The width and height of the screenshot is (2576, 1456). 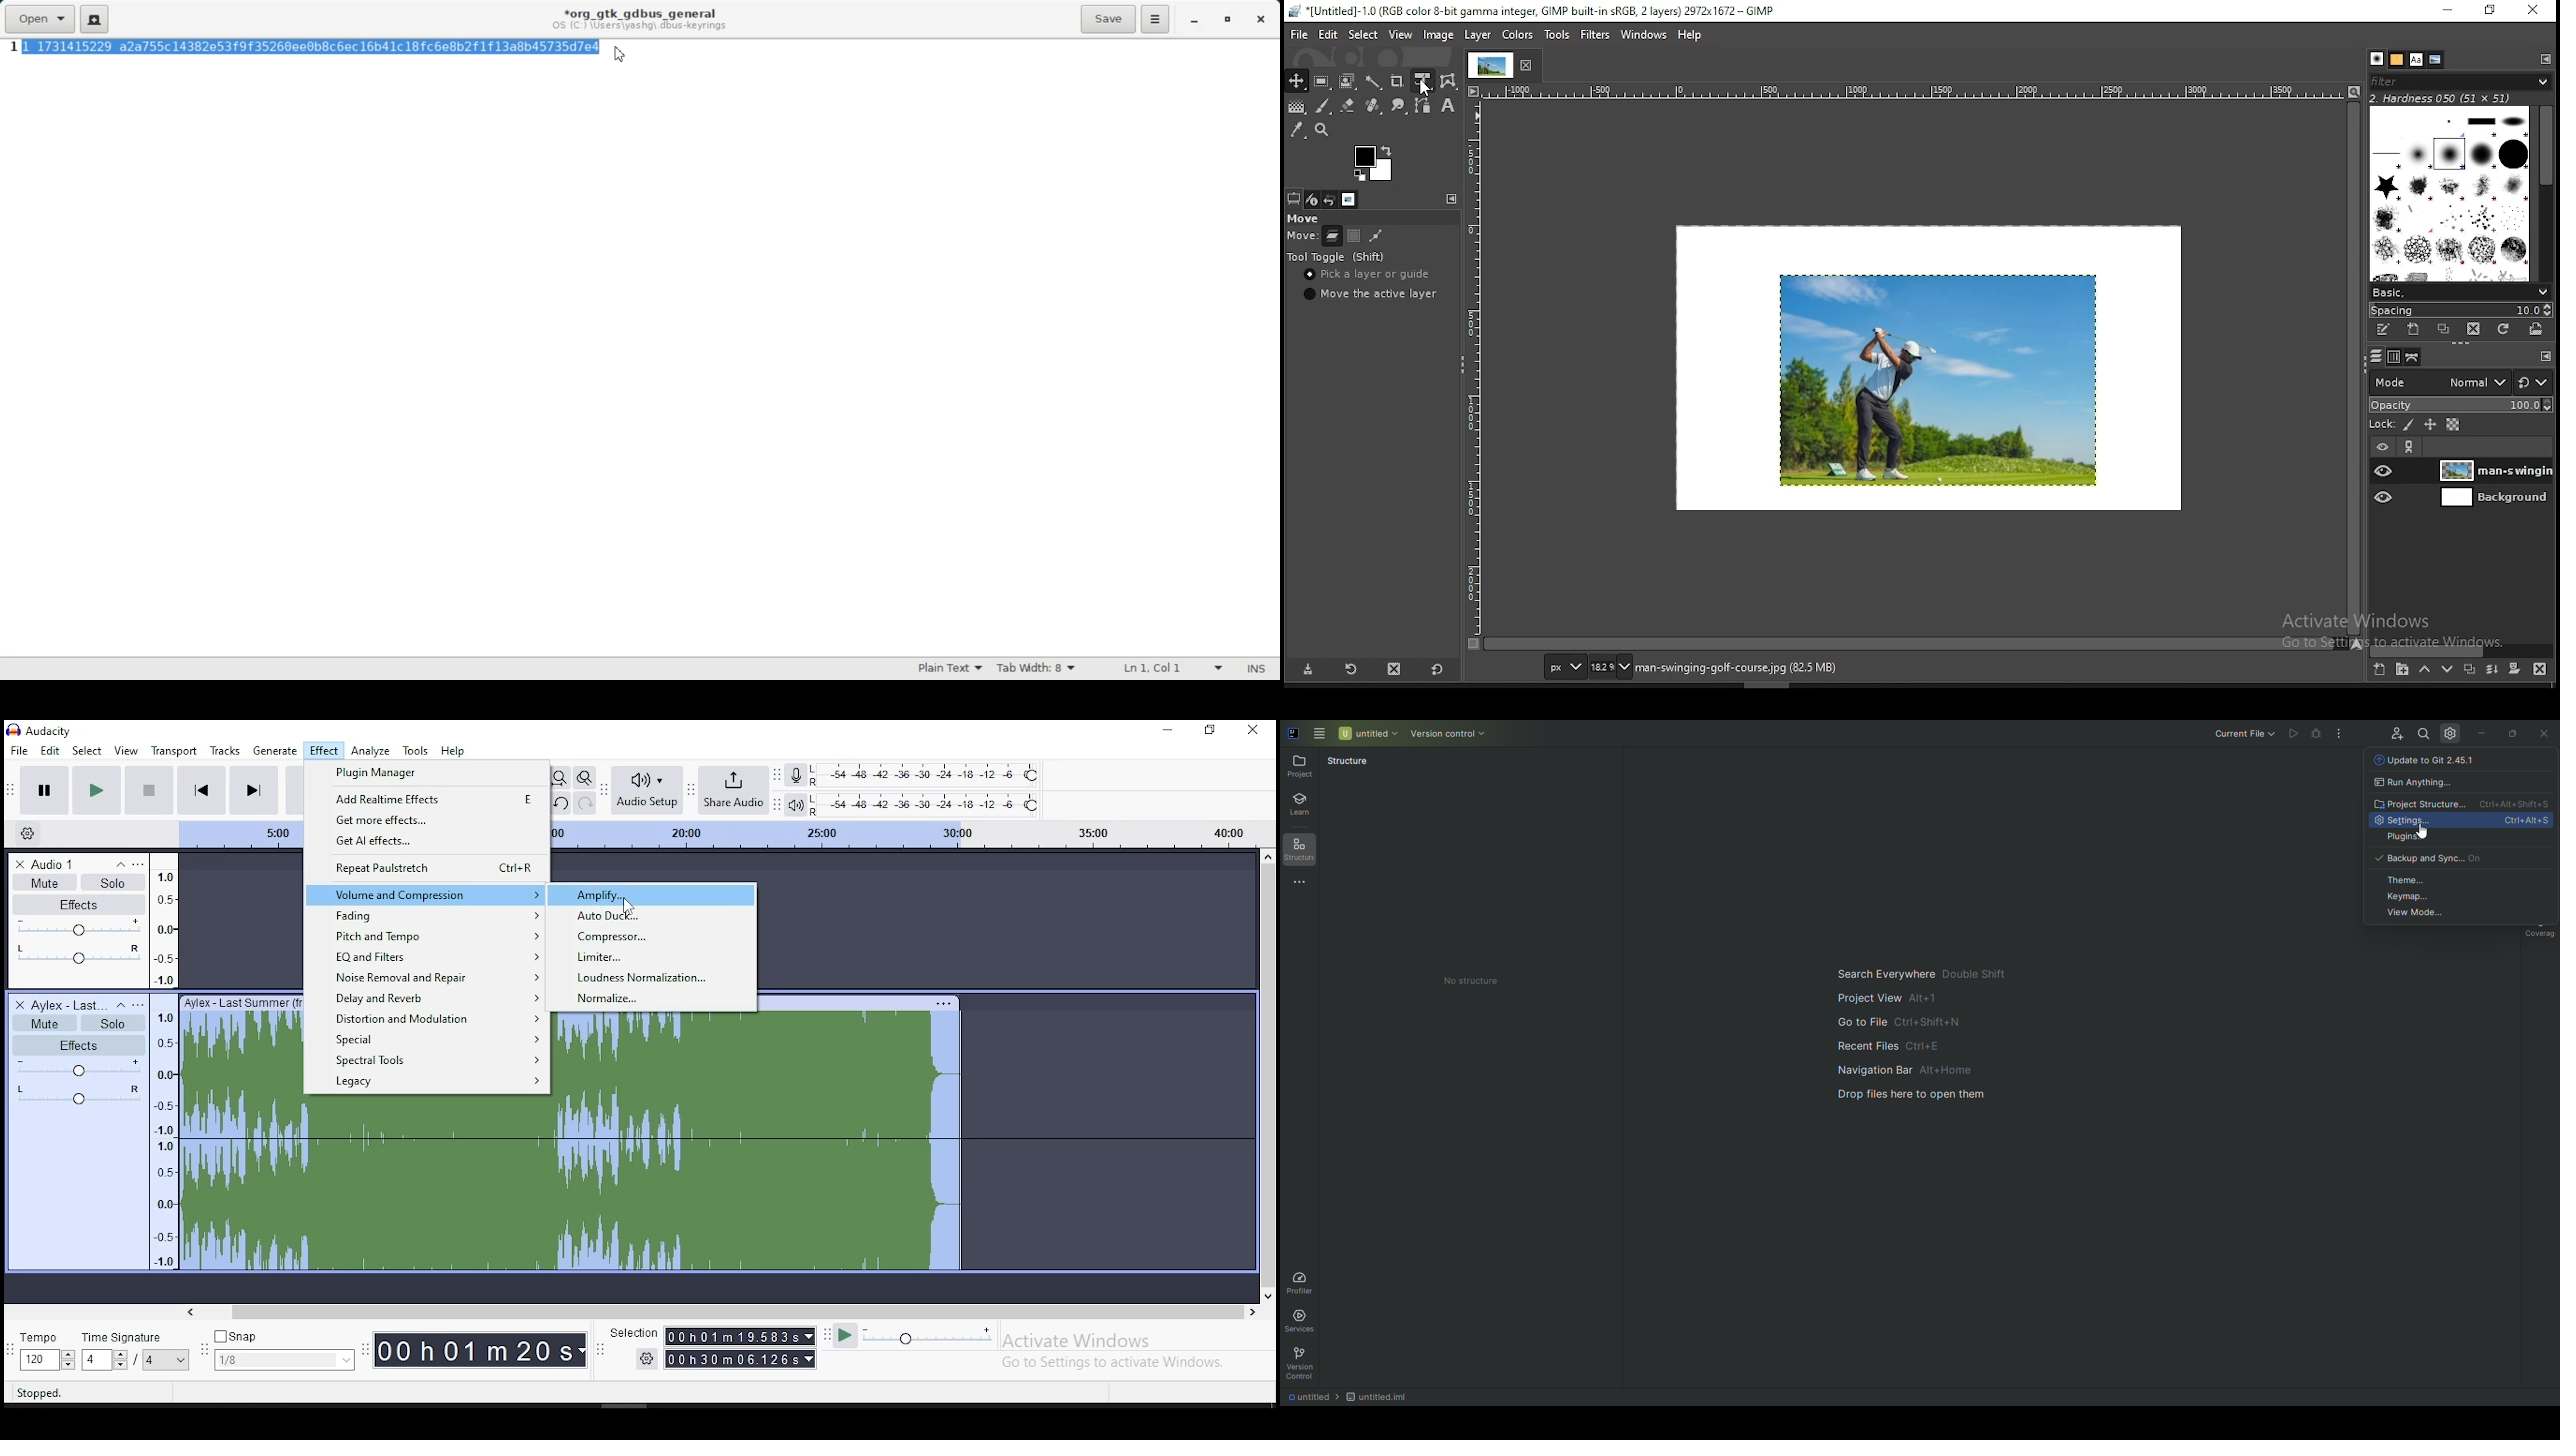 What do you see at coordinates (119, 1005) in the screenshot?
I see `collapse` at bounding box center [119, 1005].